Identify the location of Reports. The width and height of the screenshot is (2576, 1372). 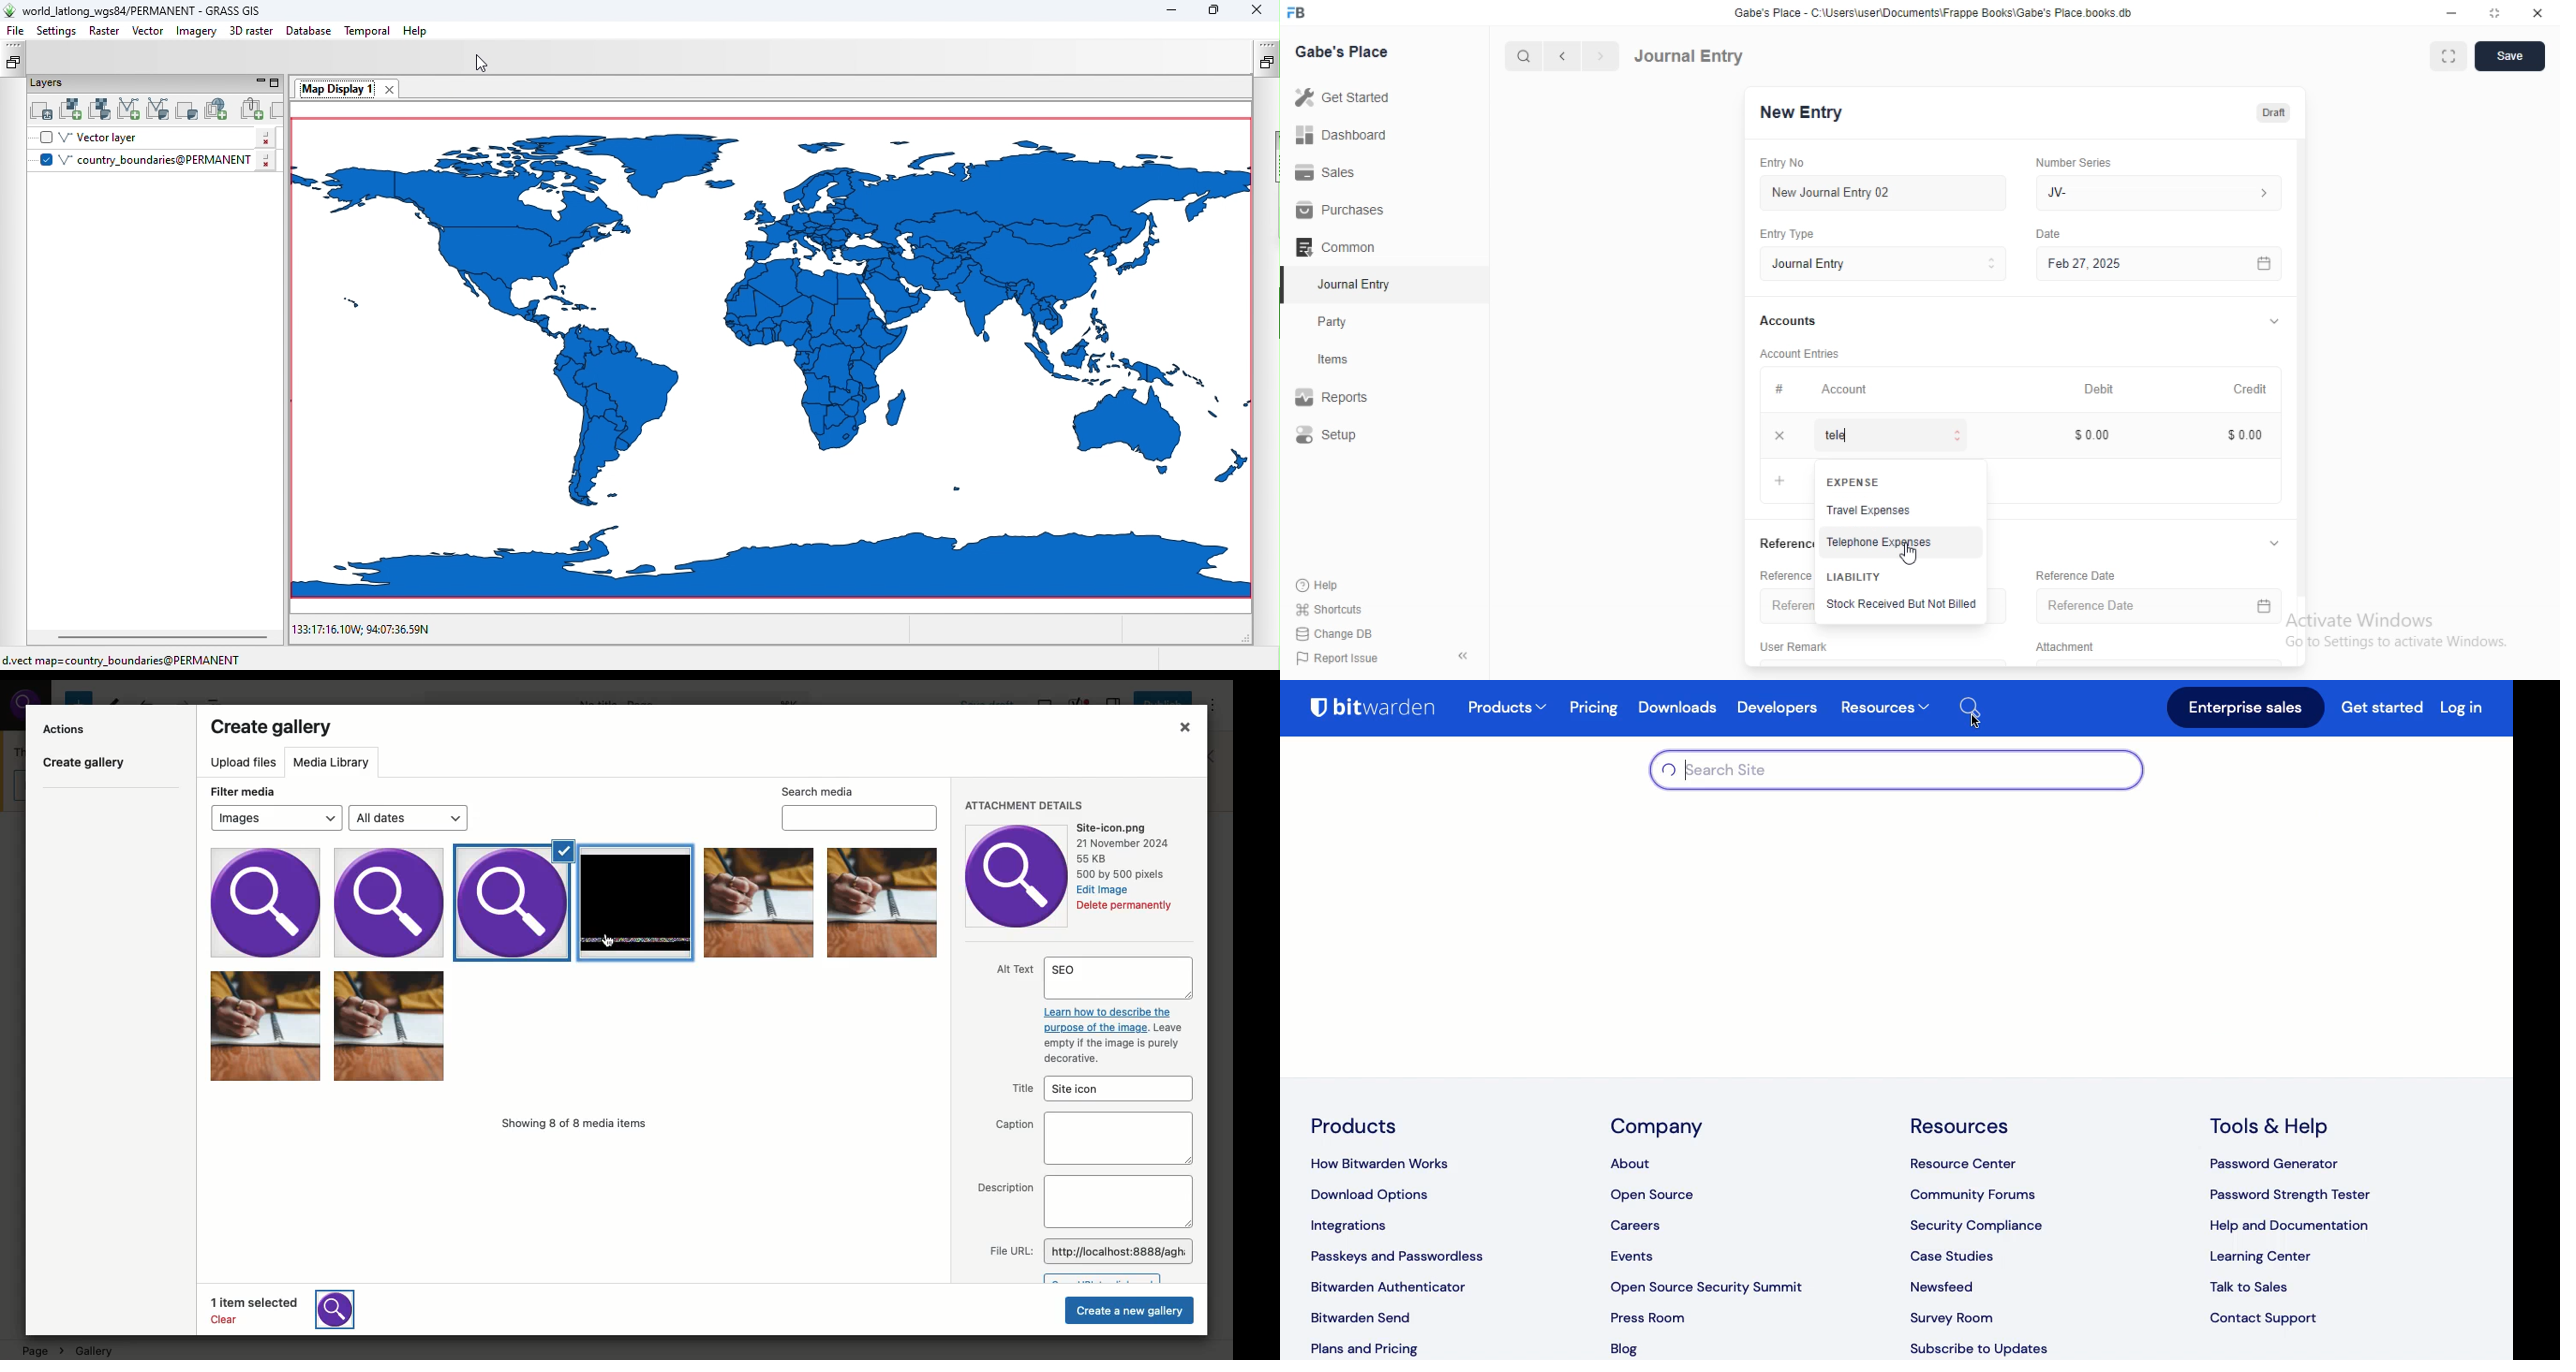
(1333, 394).